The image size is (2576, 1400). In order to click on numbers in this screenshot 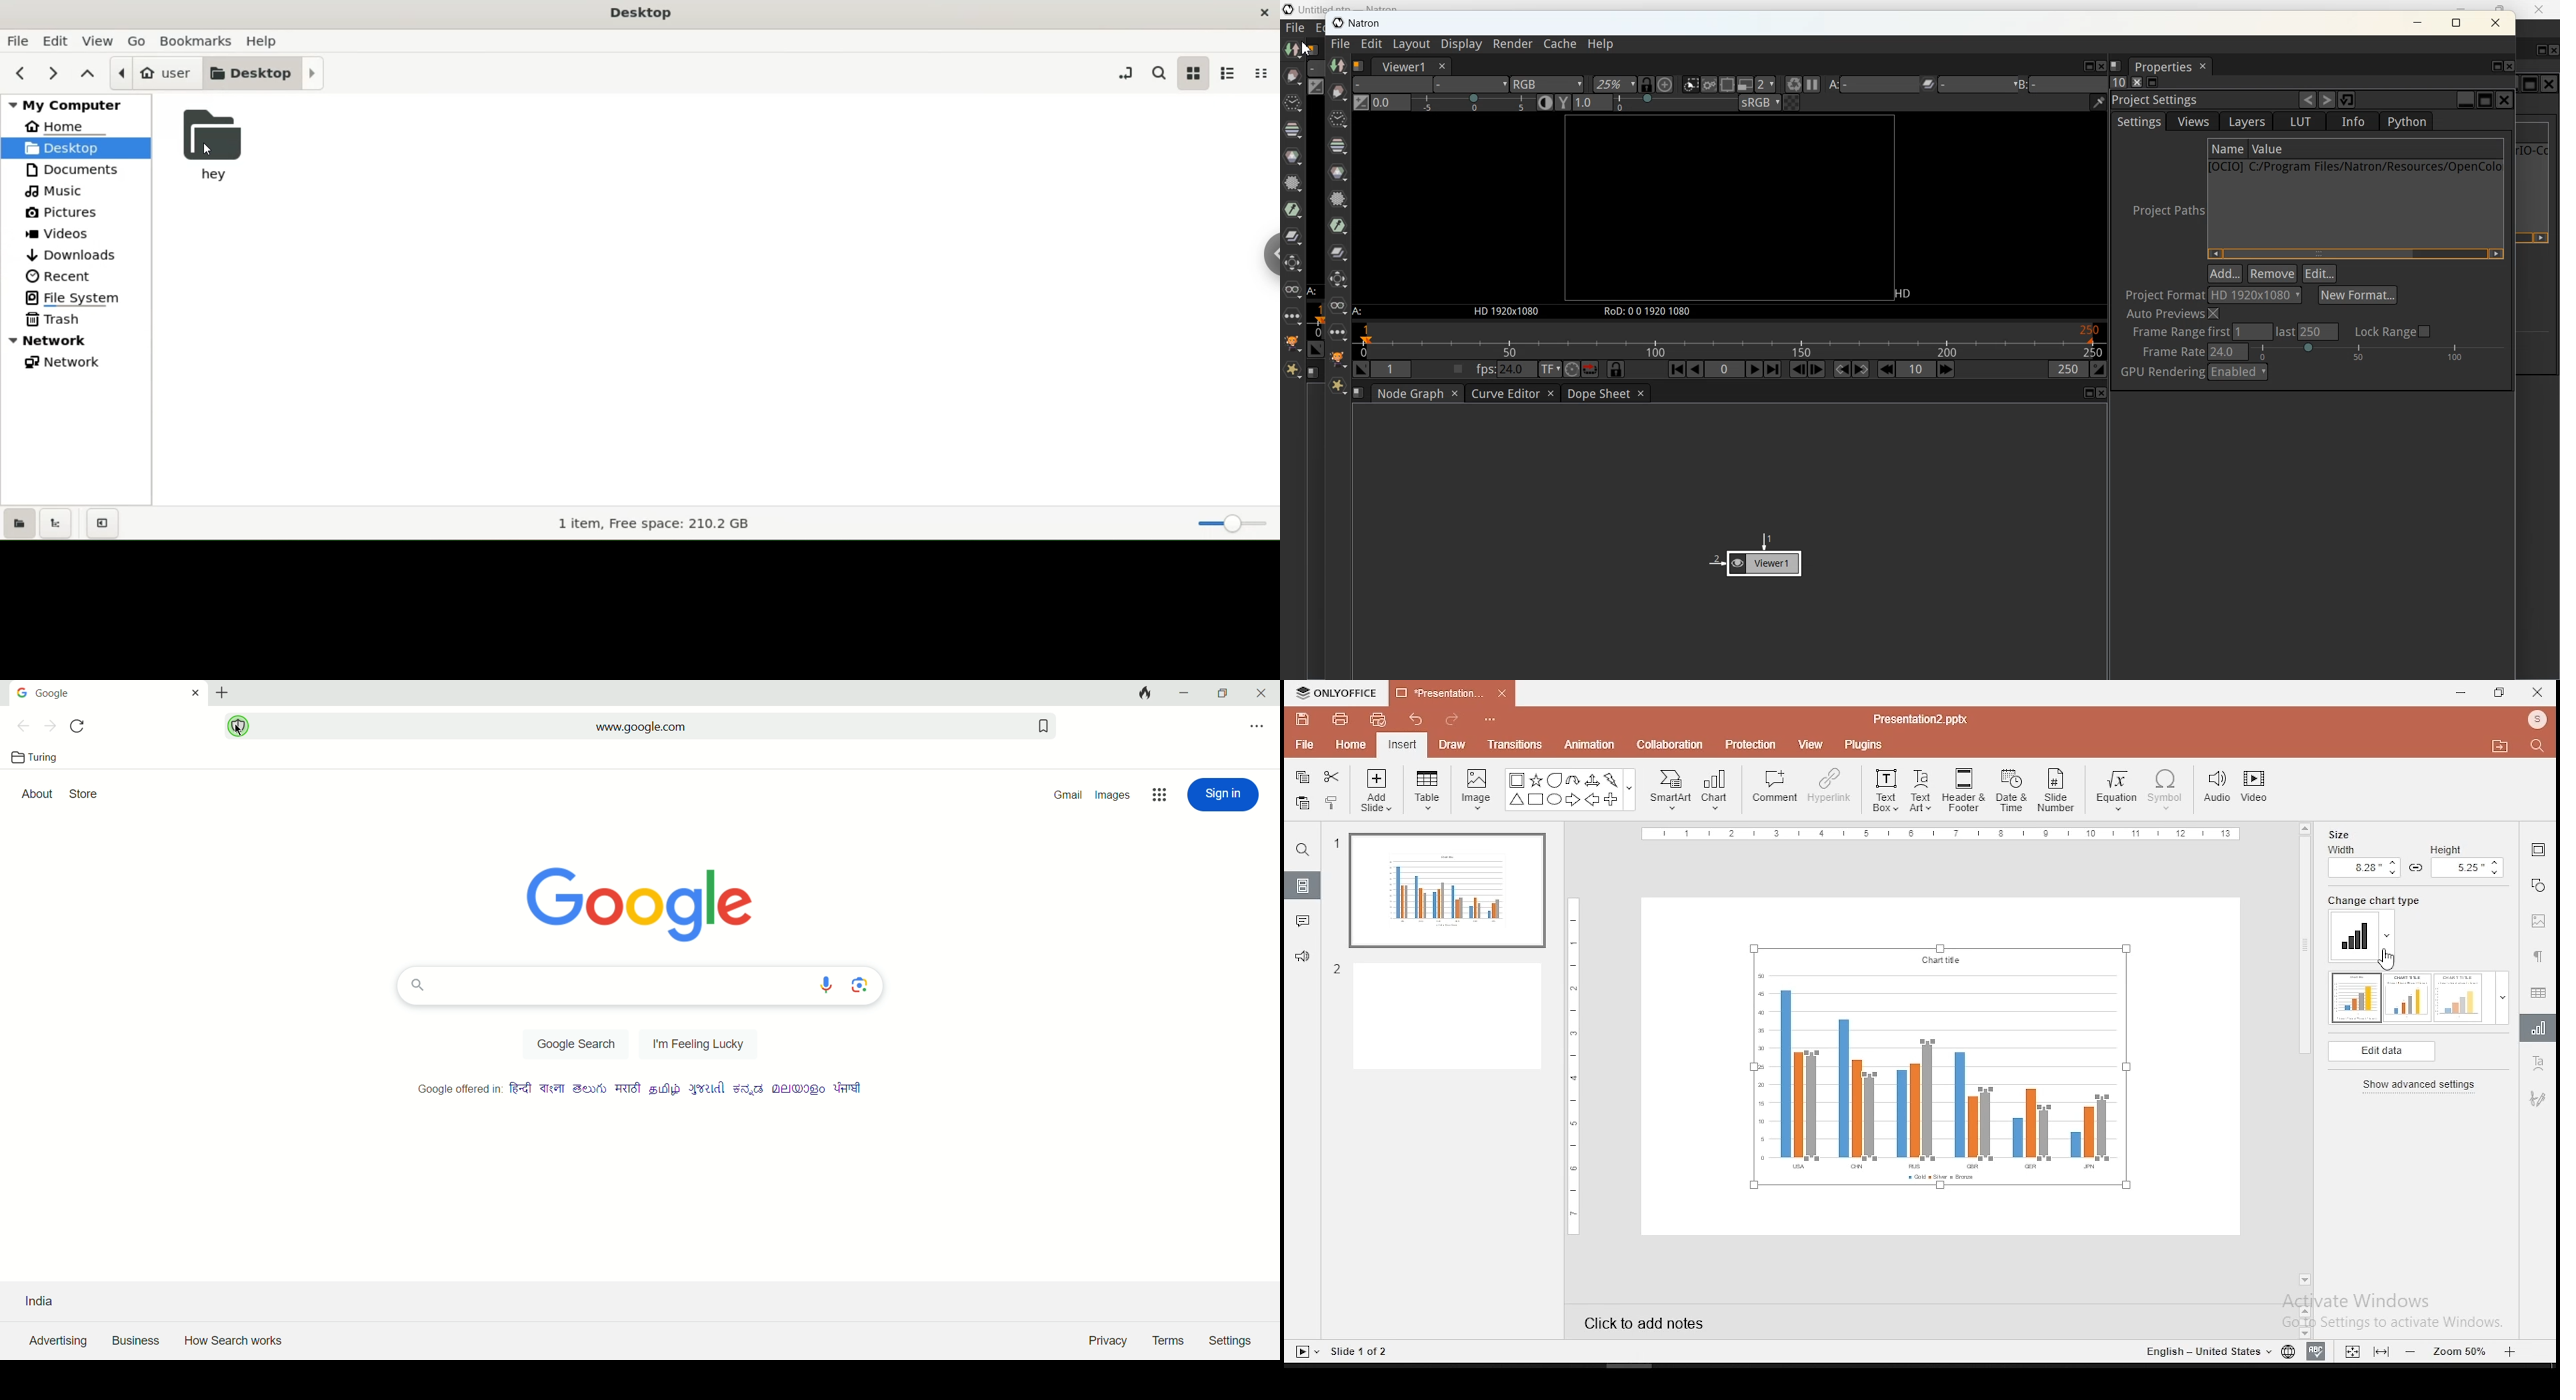, I will do `click(1339, 909)`.